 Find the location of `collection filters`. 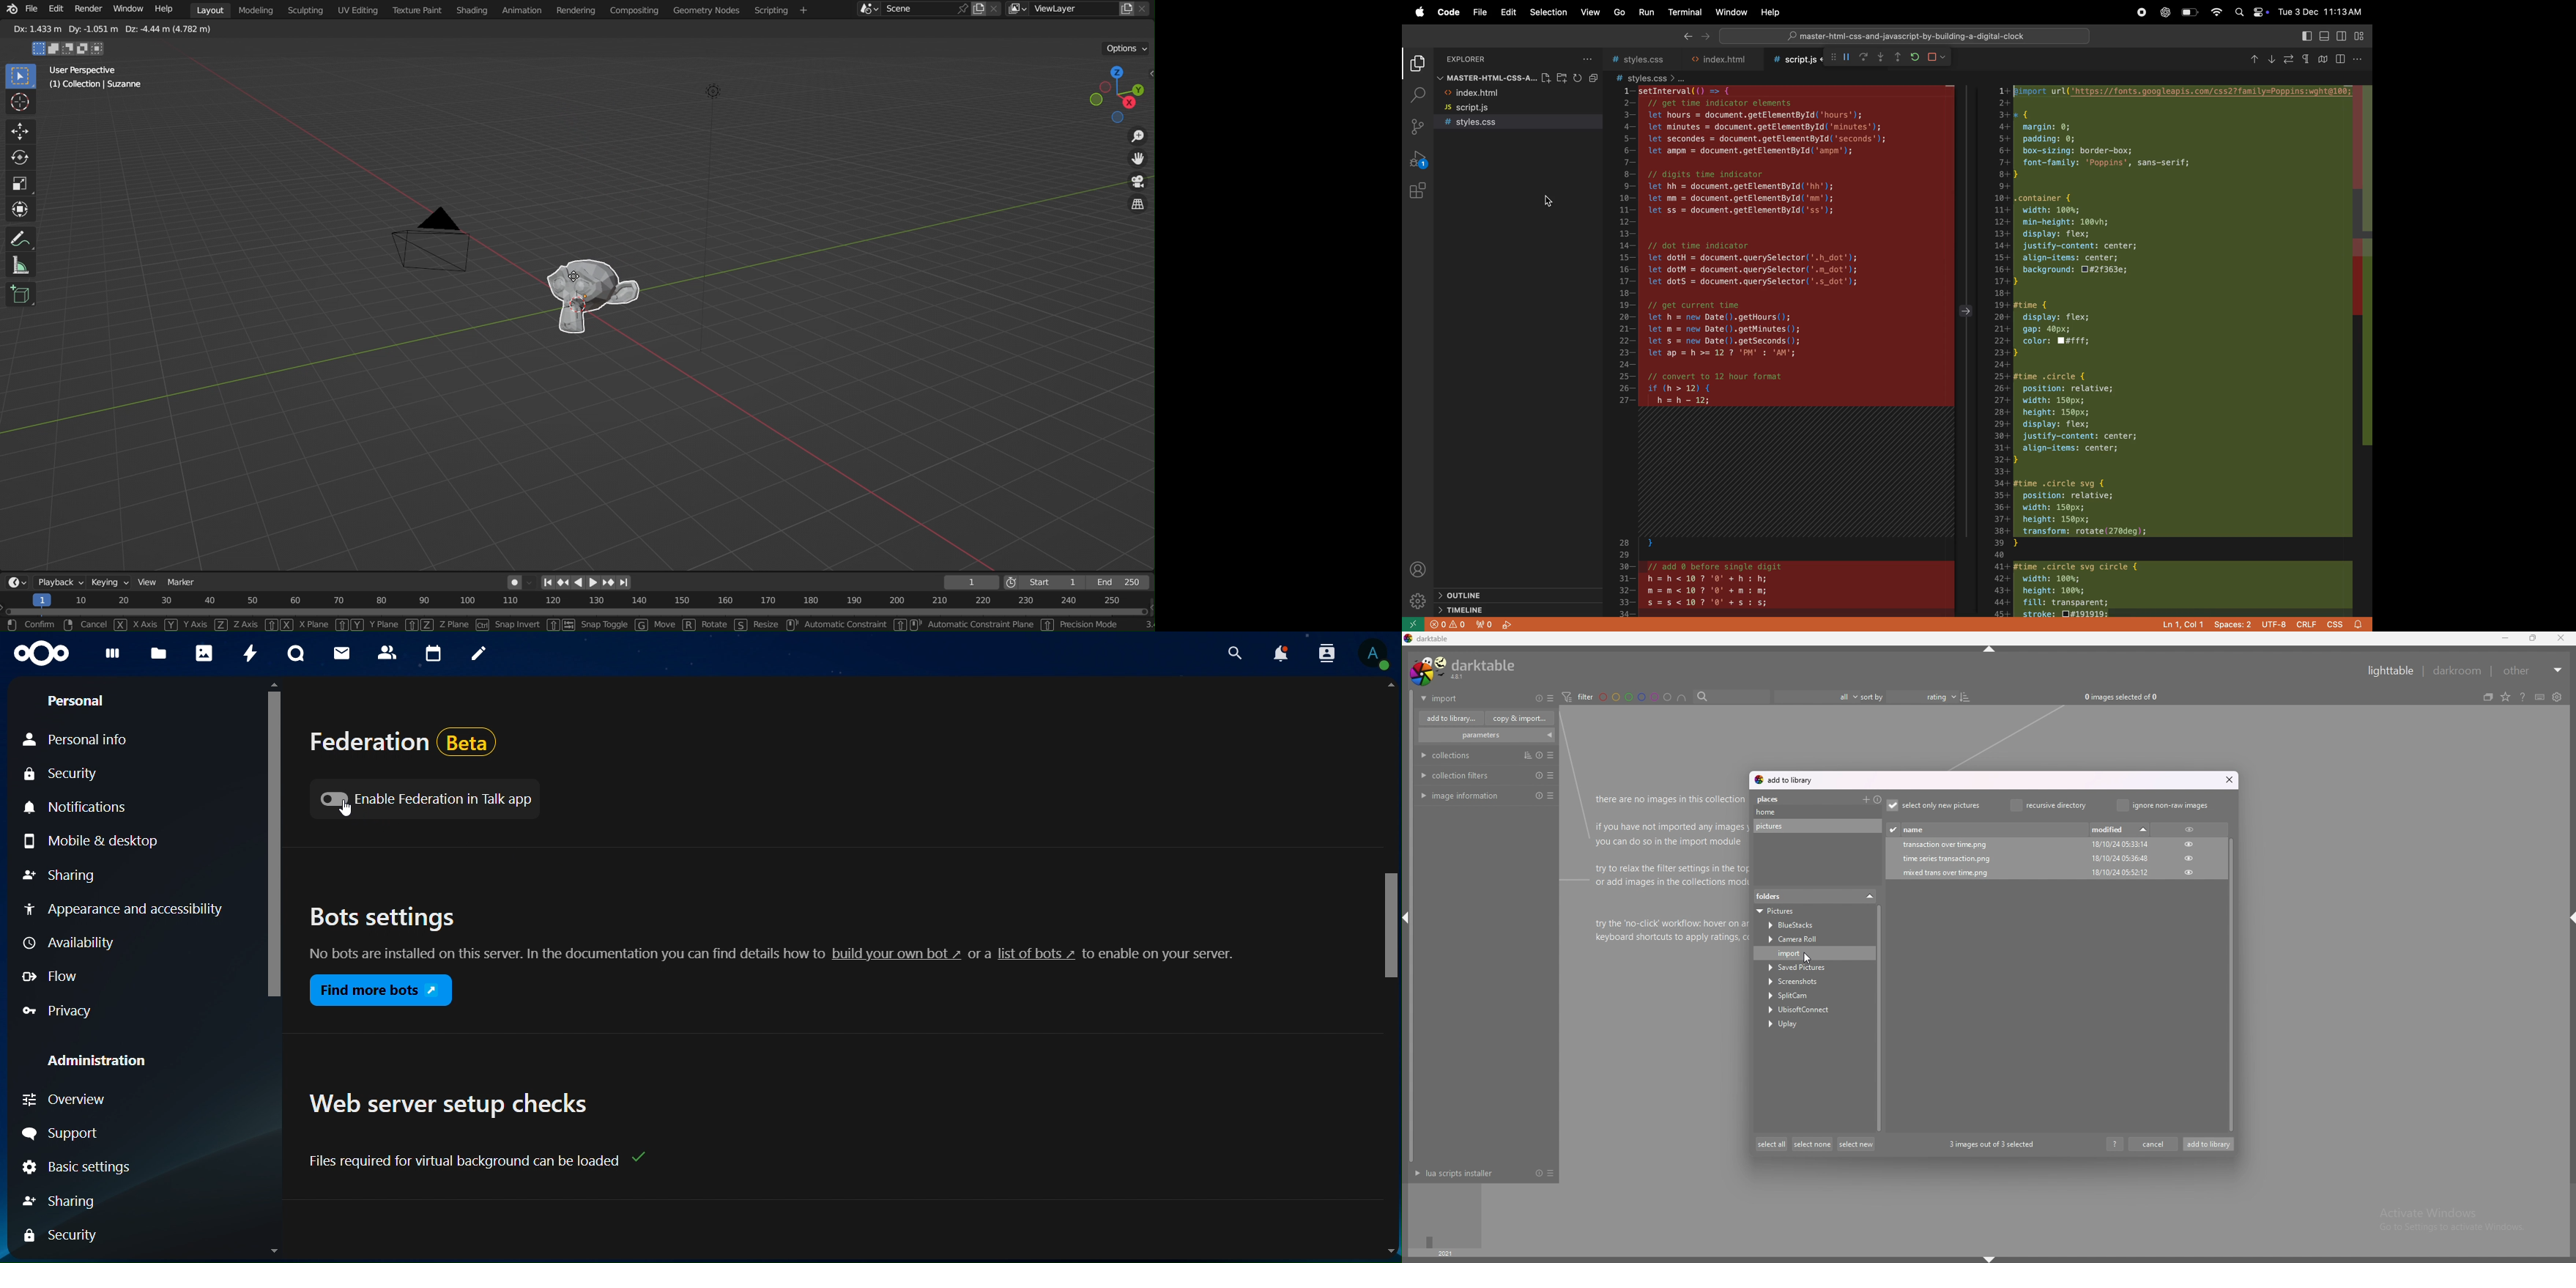

collection filters is located at coordinates (1457, 775).